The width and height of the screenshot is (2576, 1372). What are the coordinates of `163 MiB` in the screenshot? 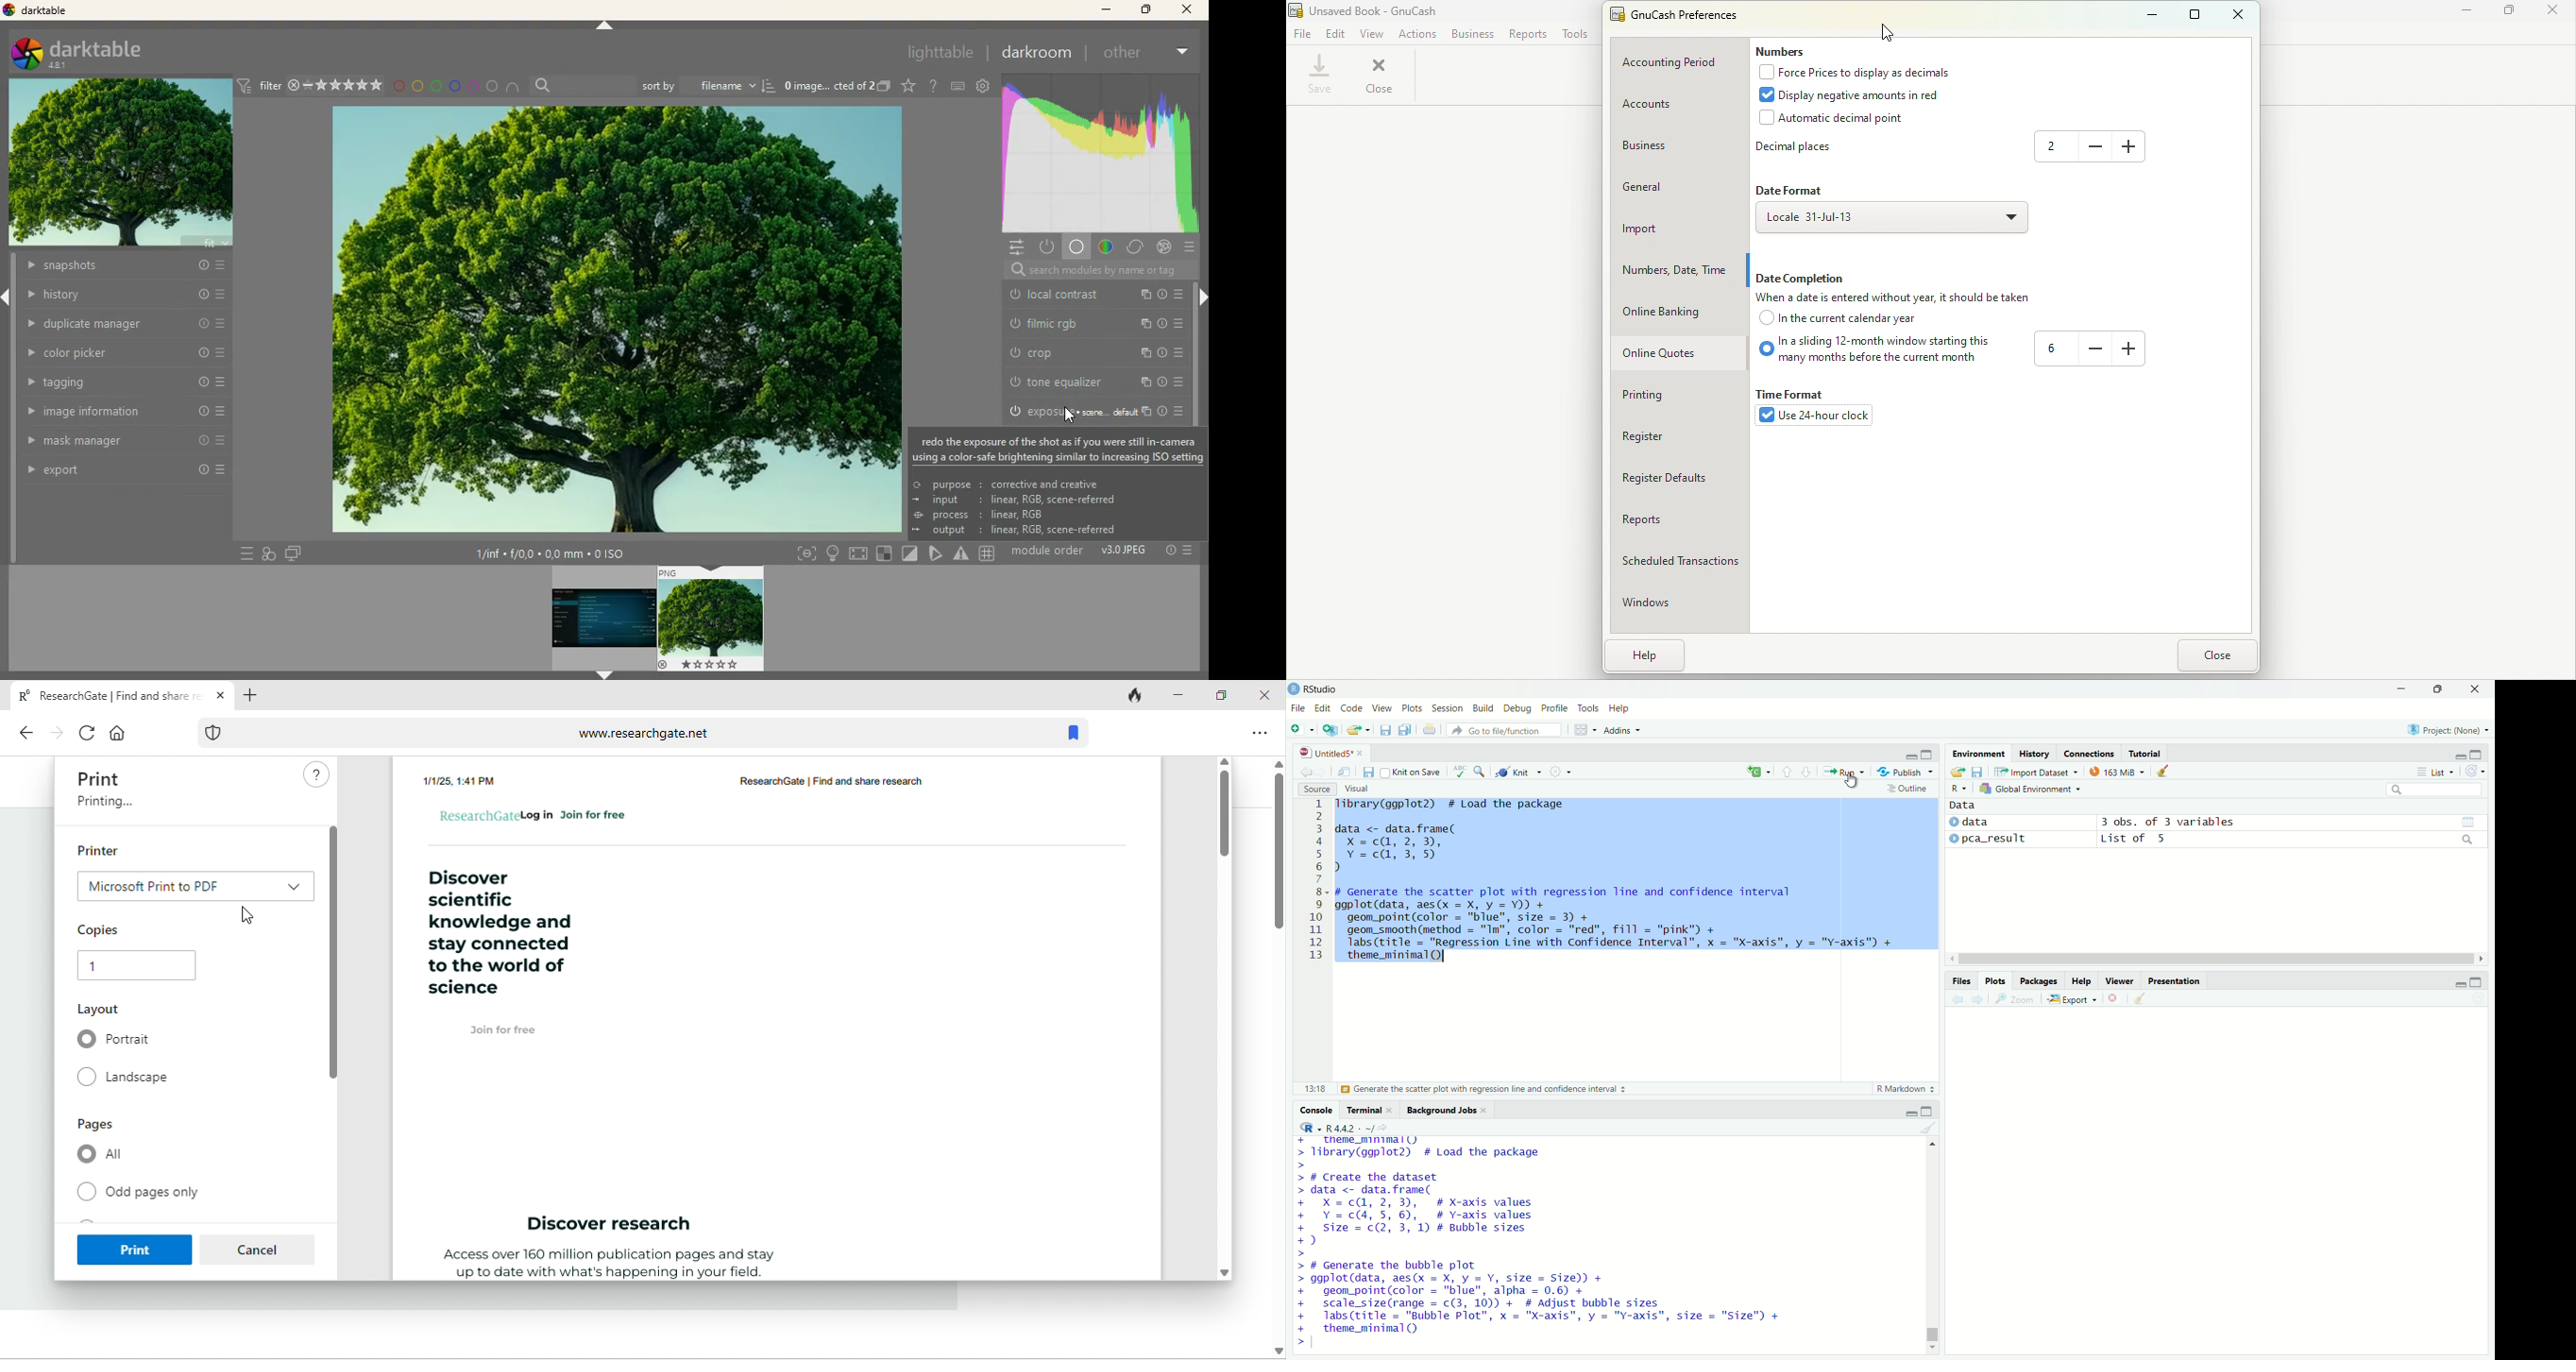 It's located at (2116, 771).